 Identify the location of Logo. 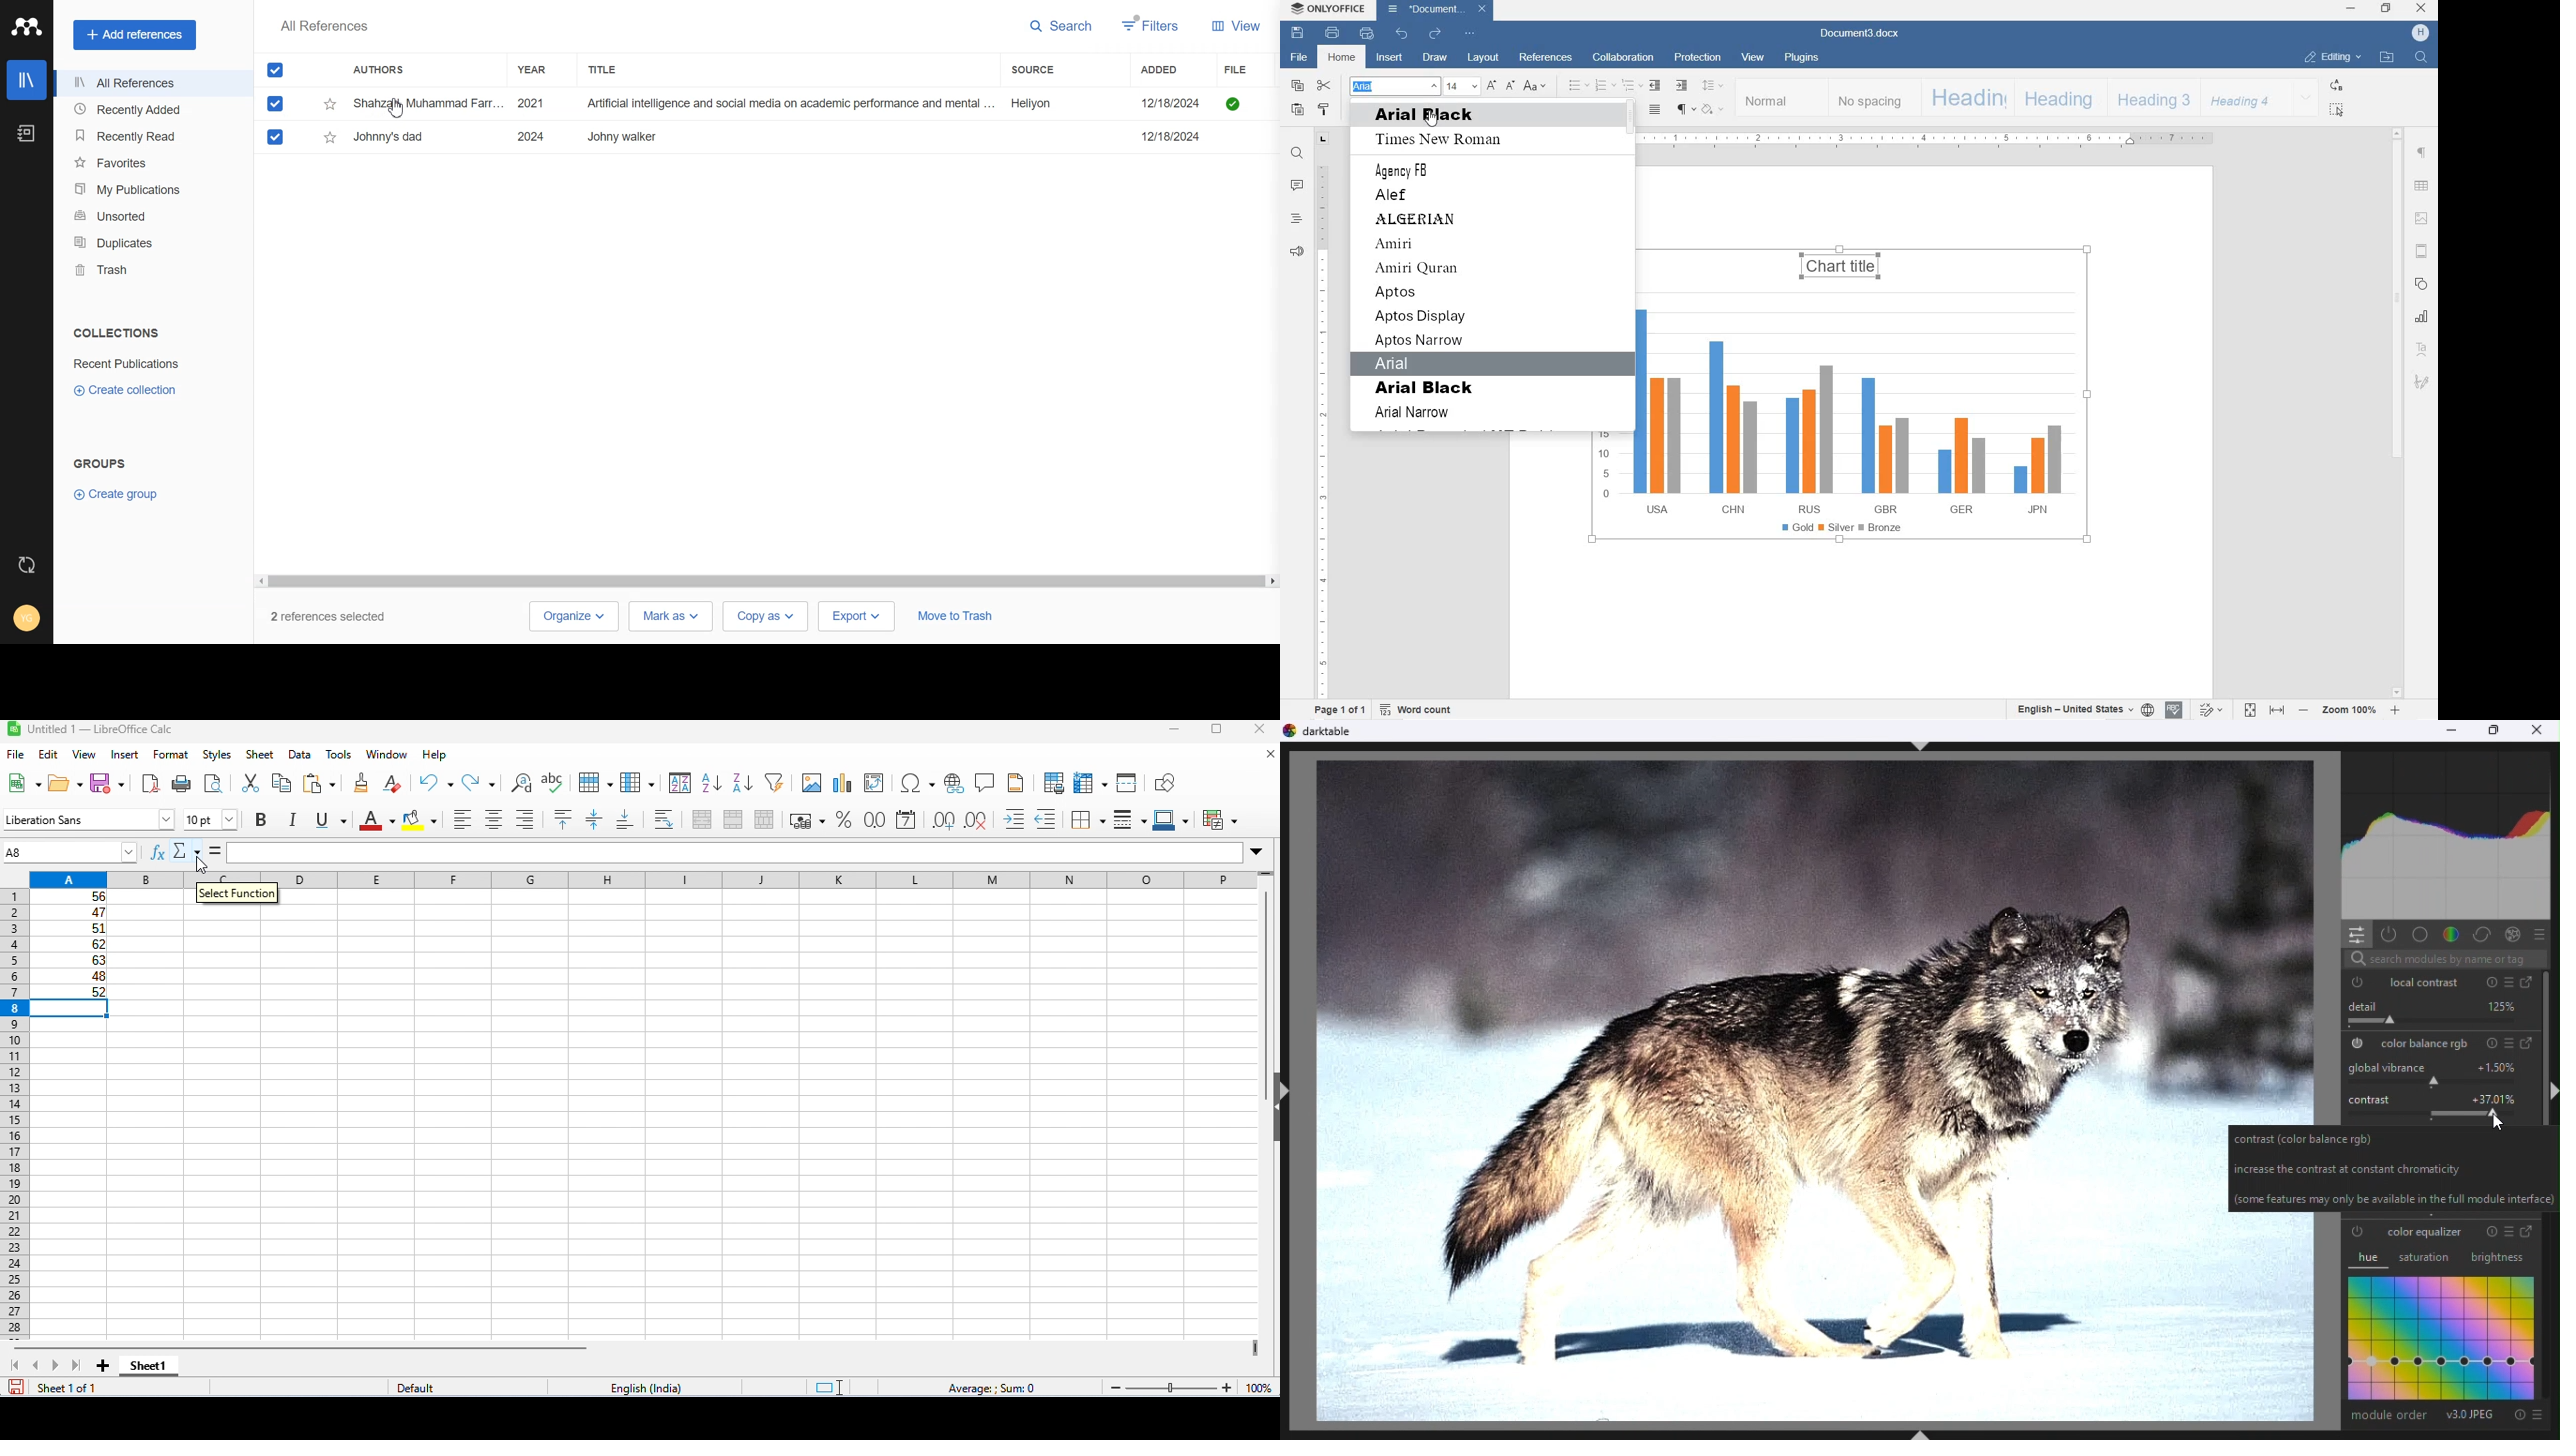
(26, 26).